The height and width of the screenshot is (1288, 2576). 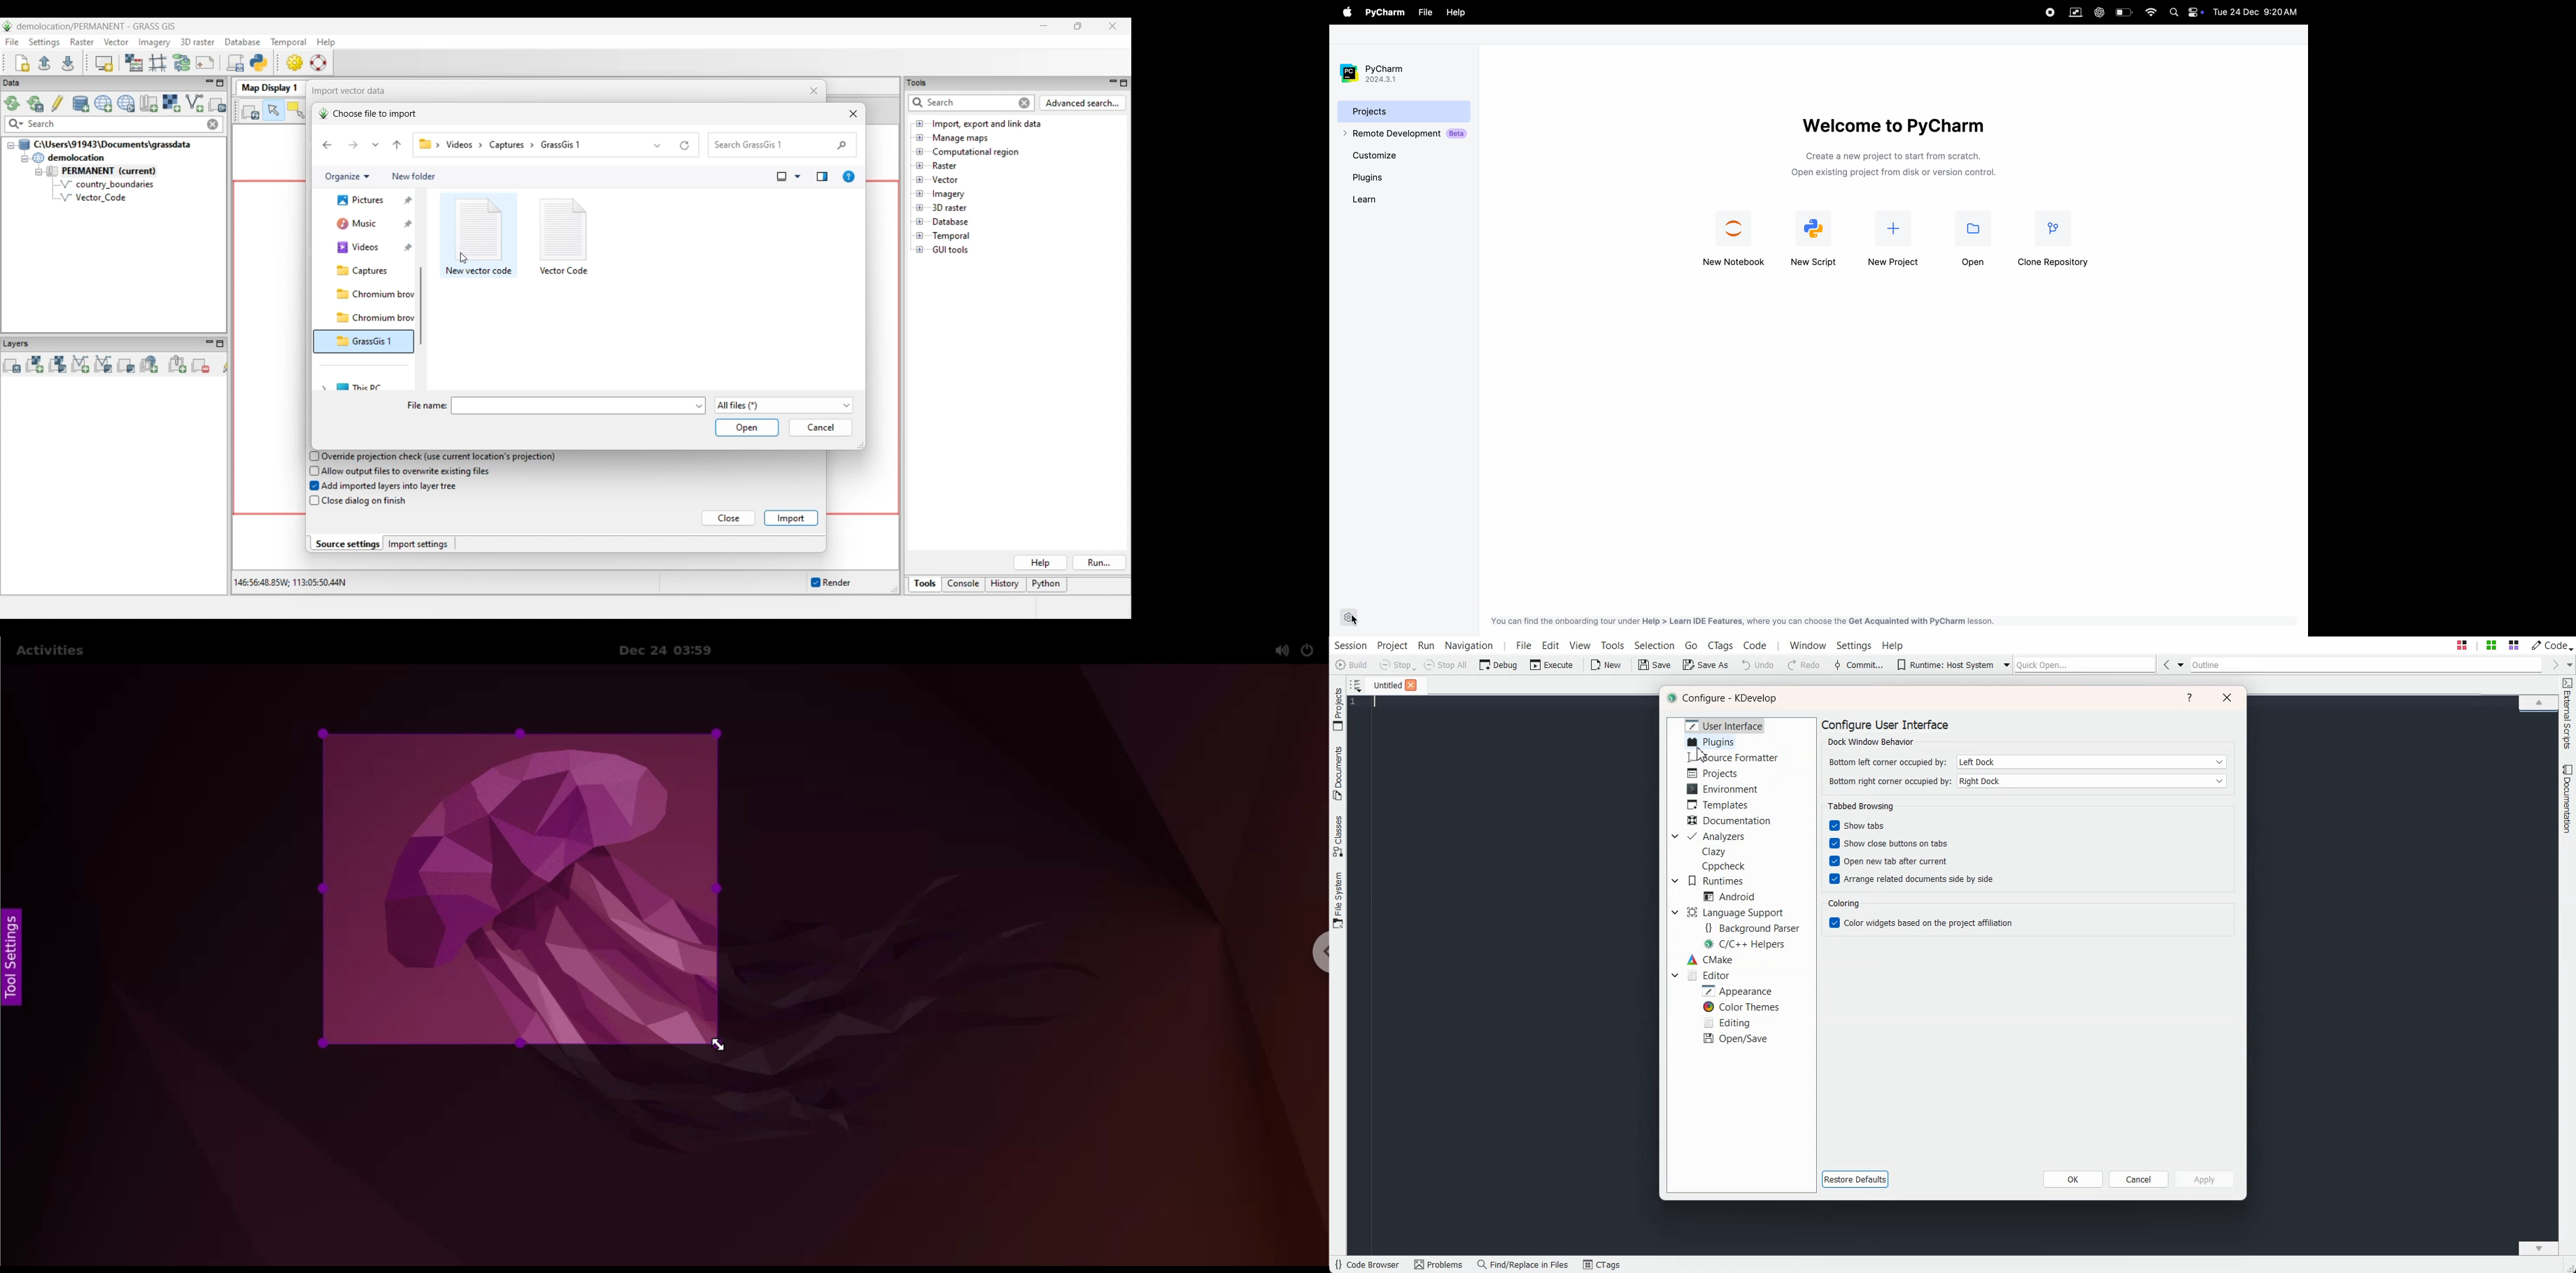 What do you see at coordinates (948, 194) in the screenshot?
I see `Double click to see files under Imagery` at bounding box center [948, 194].